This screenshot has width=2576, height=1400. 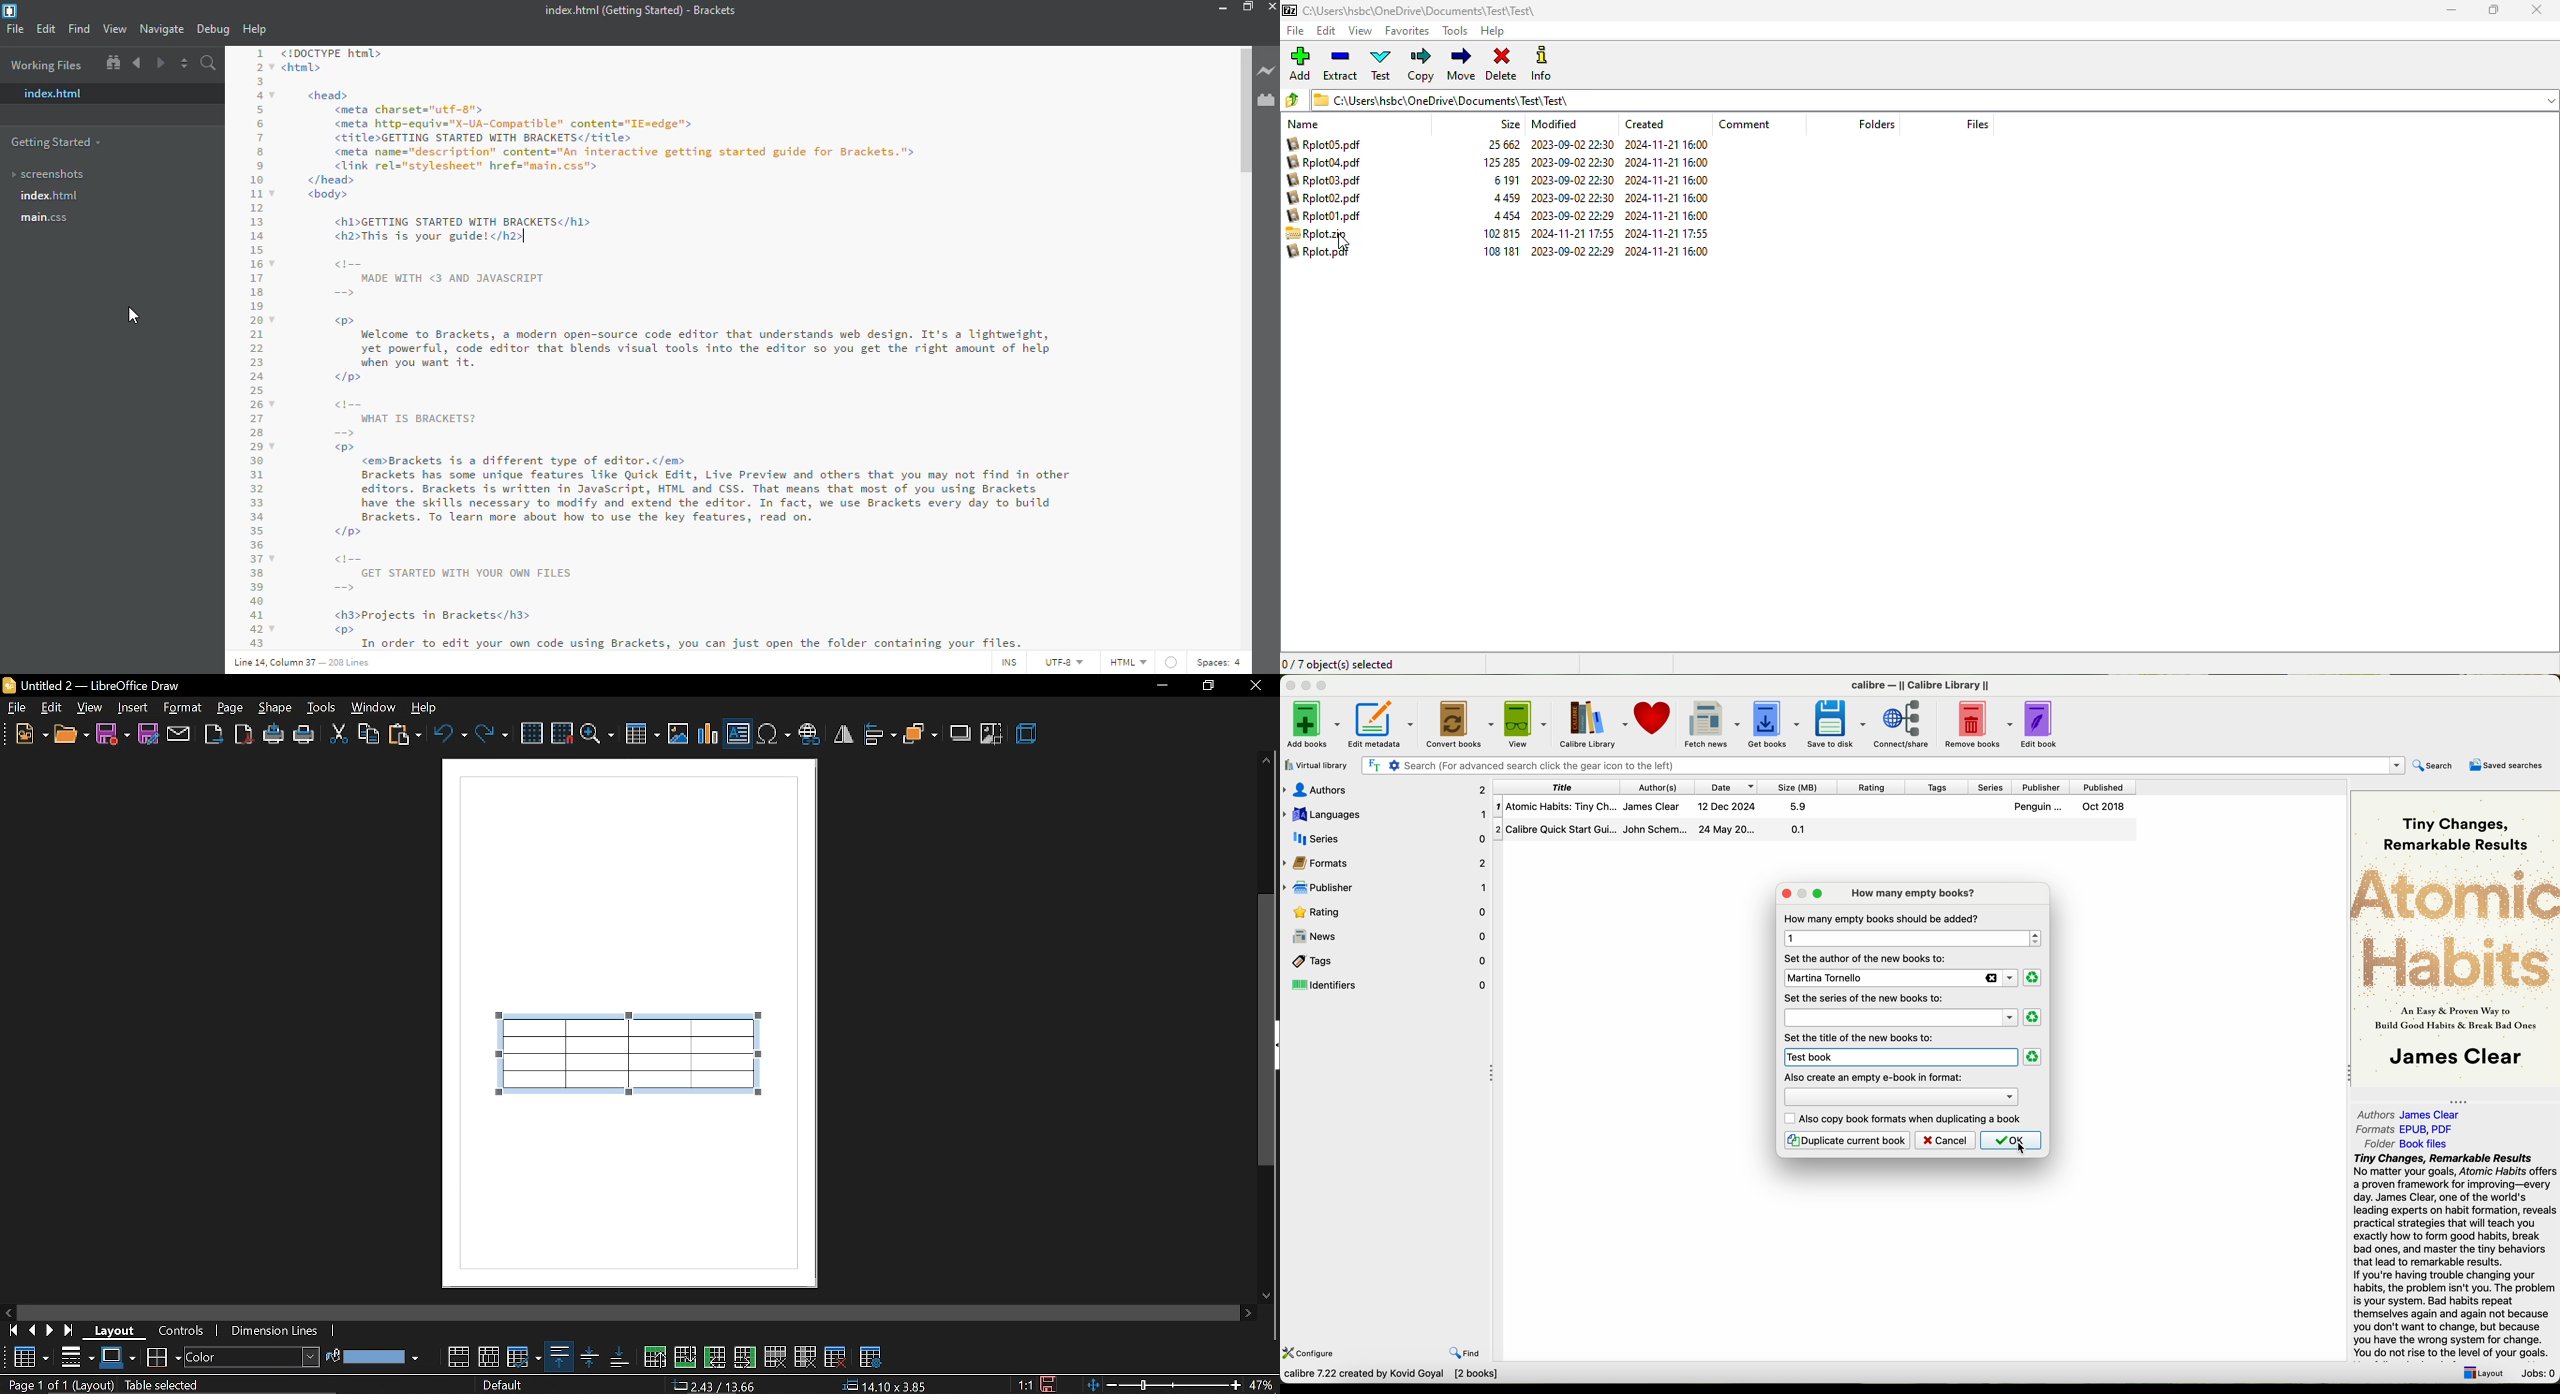 What do you see at coordinates (1387, 862) in the screenshot?
I see `formats` at bounding box center [1387, 862].